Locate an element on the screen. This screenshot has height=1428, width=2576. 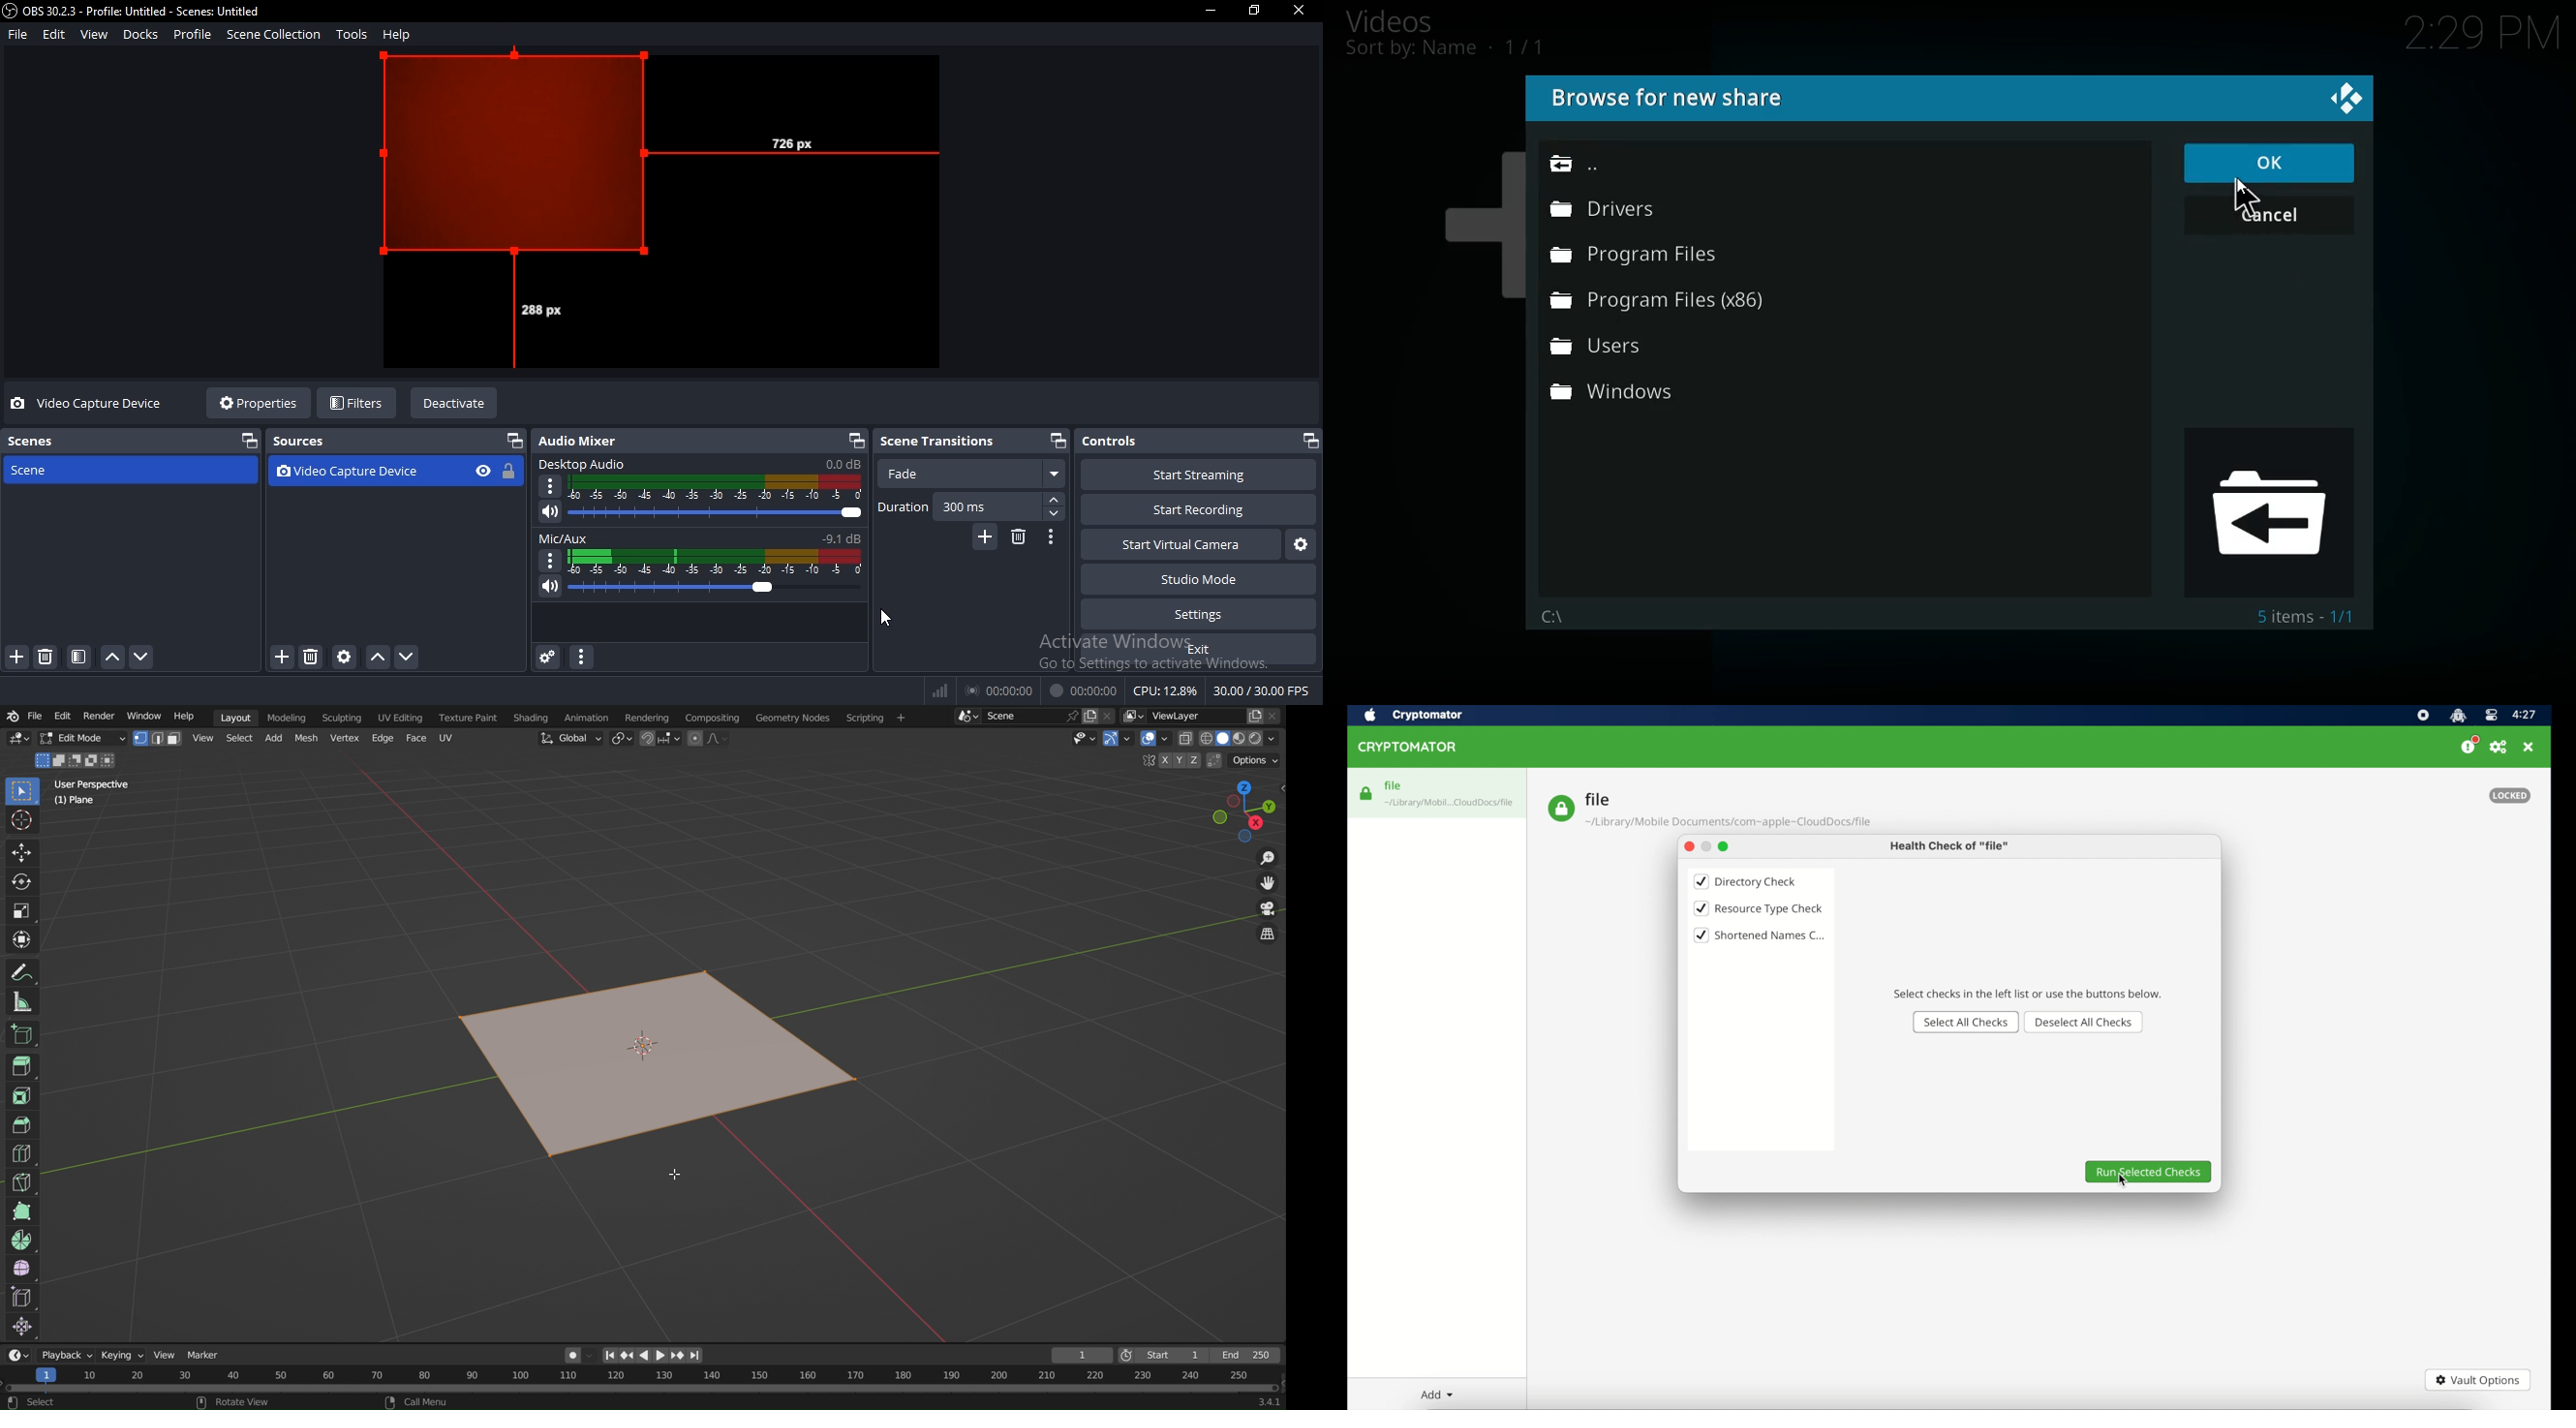
Edge is located at coordinates (381, 739).